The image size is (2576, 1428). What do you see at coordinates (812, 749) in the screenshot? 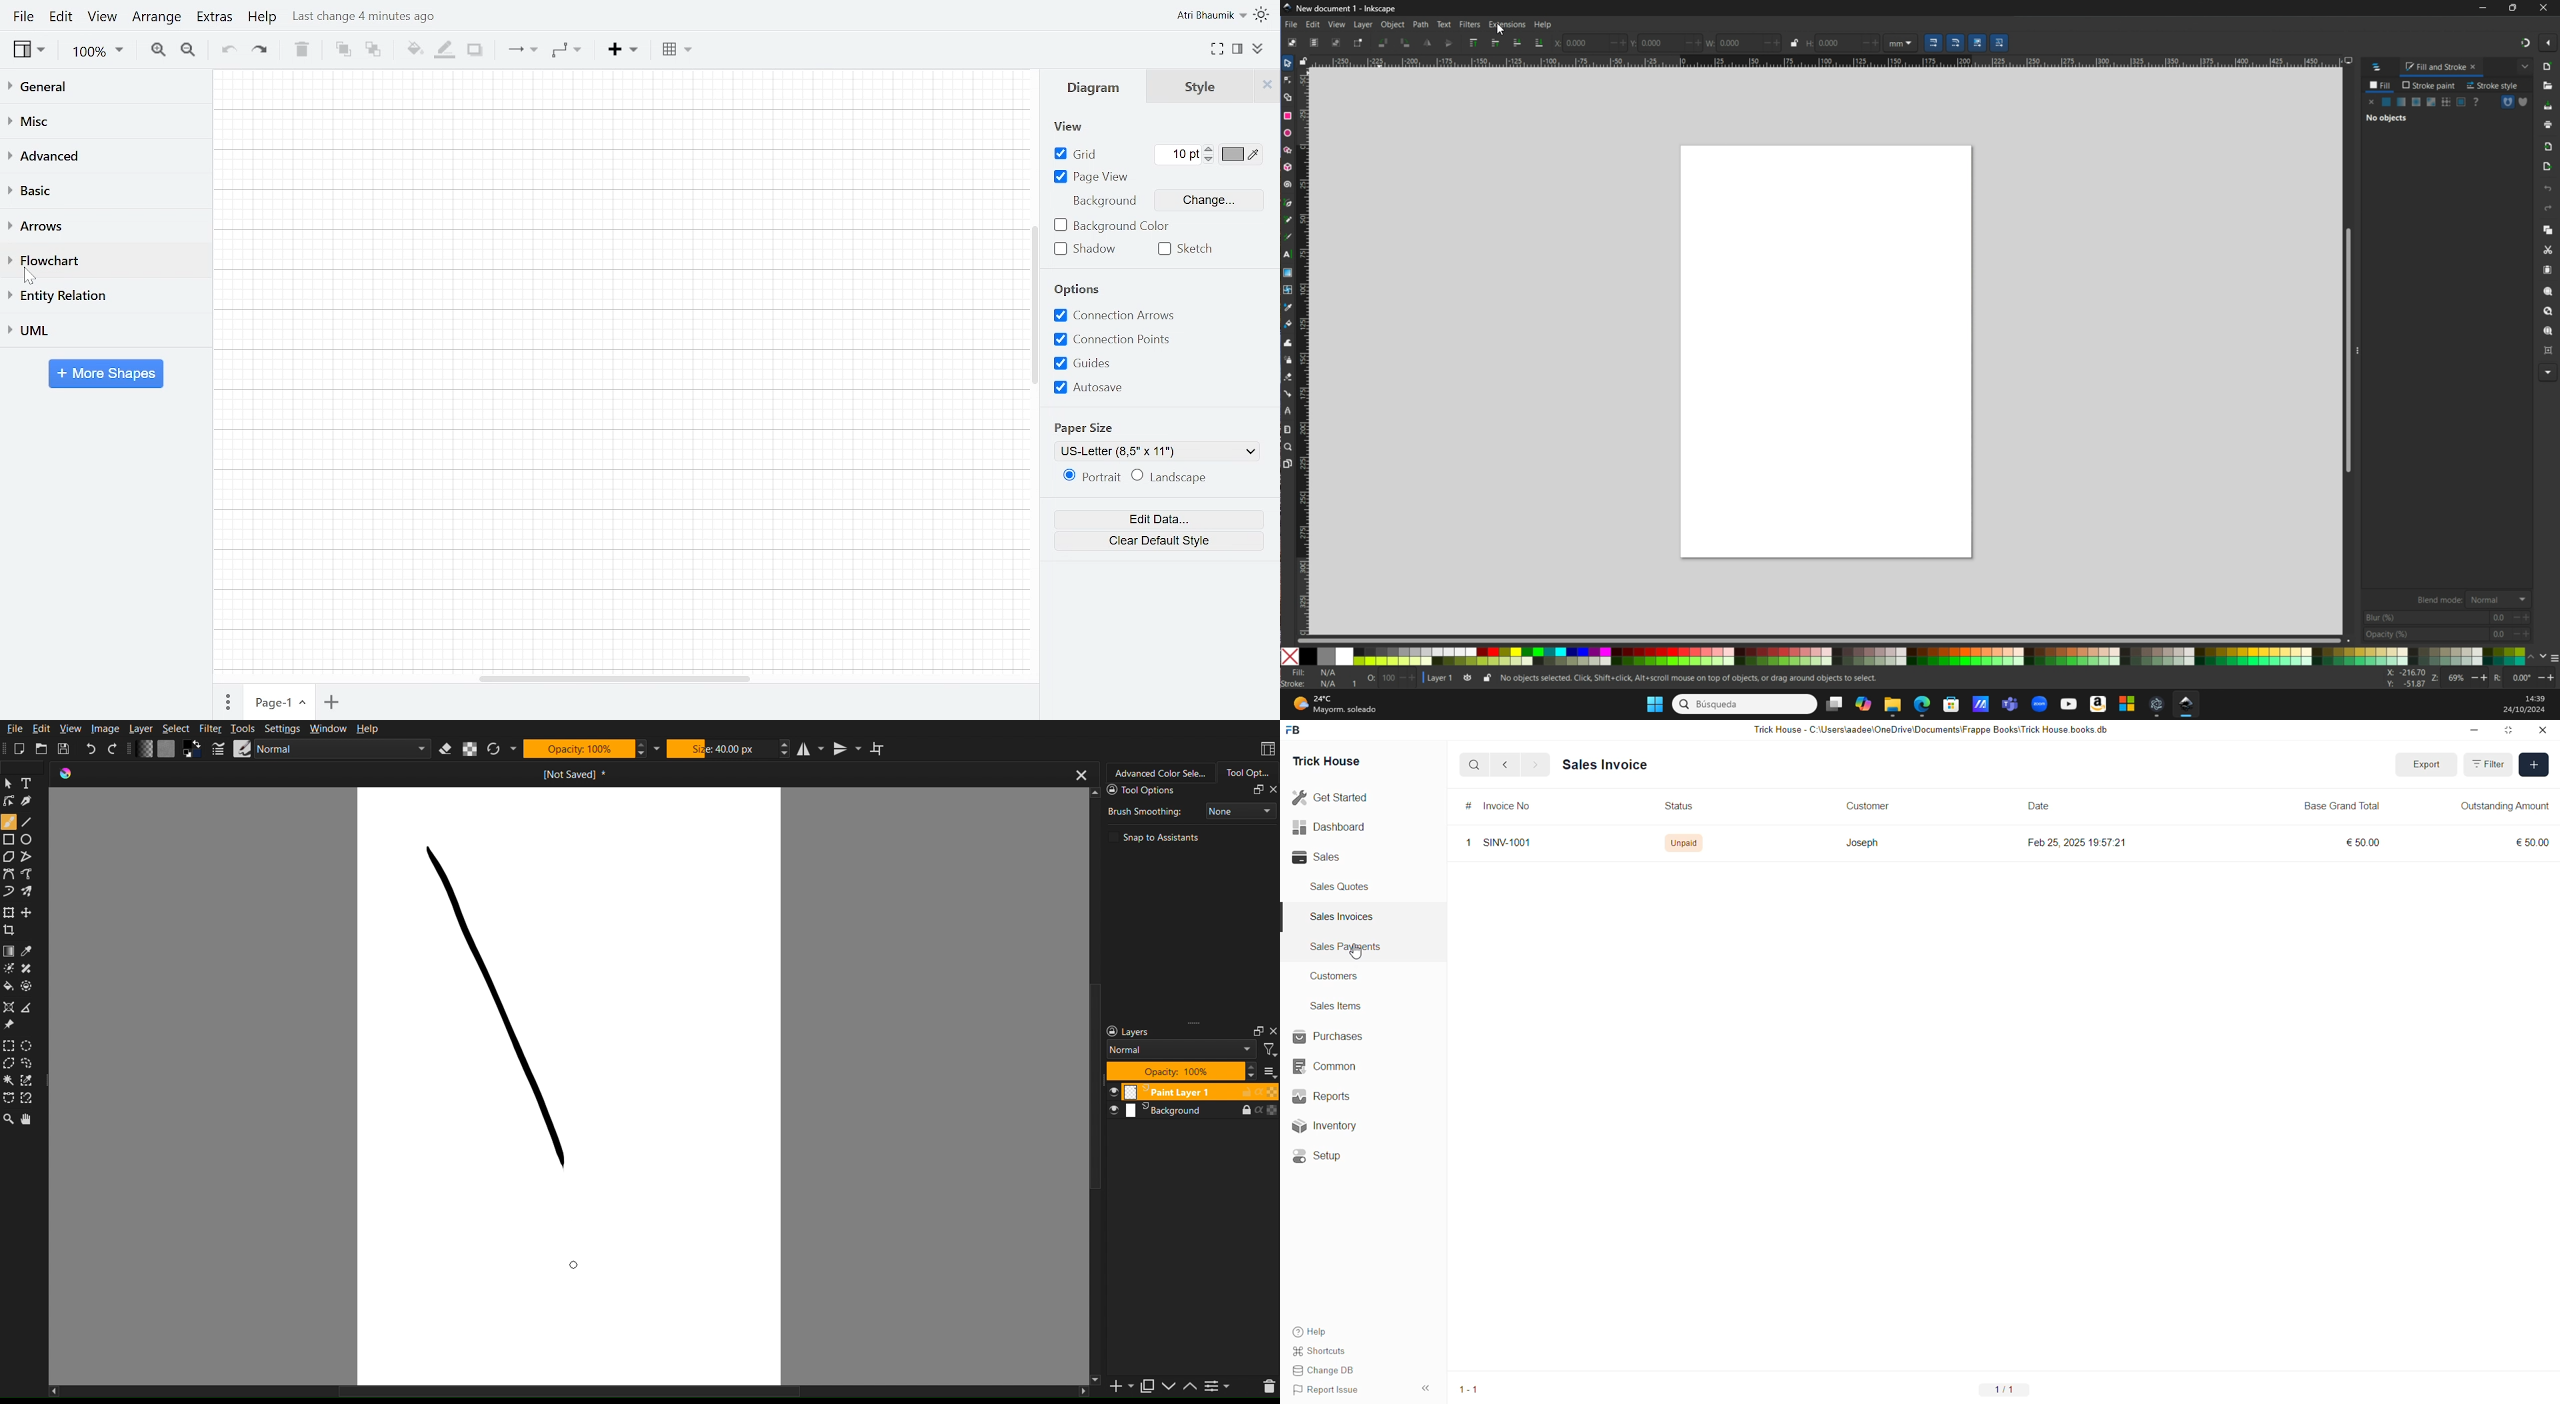
I see `Horizontal Mirror` at bounding box center [812, 749].